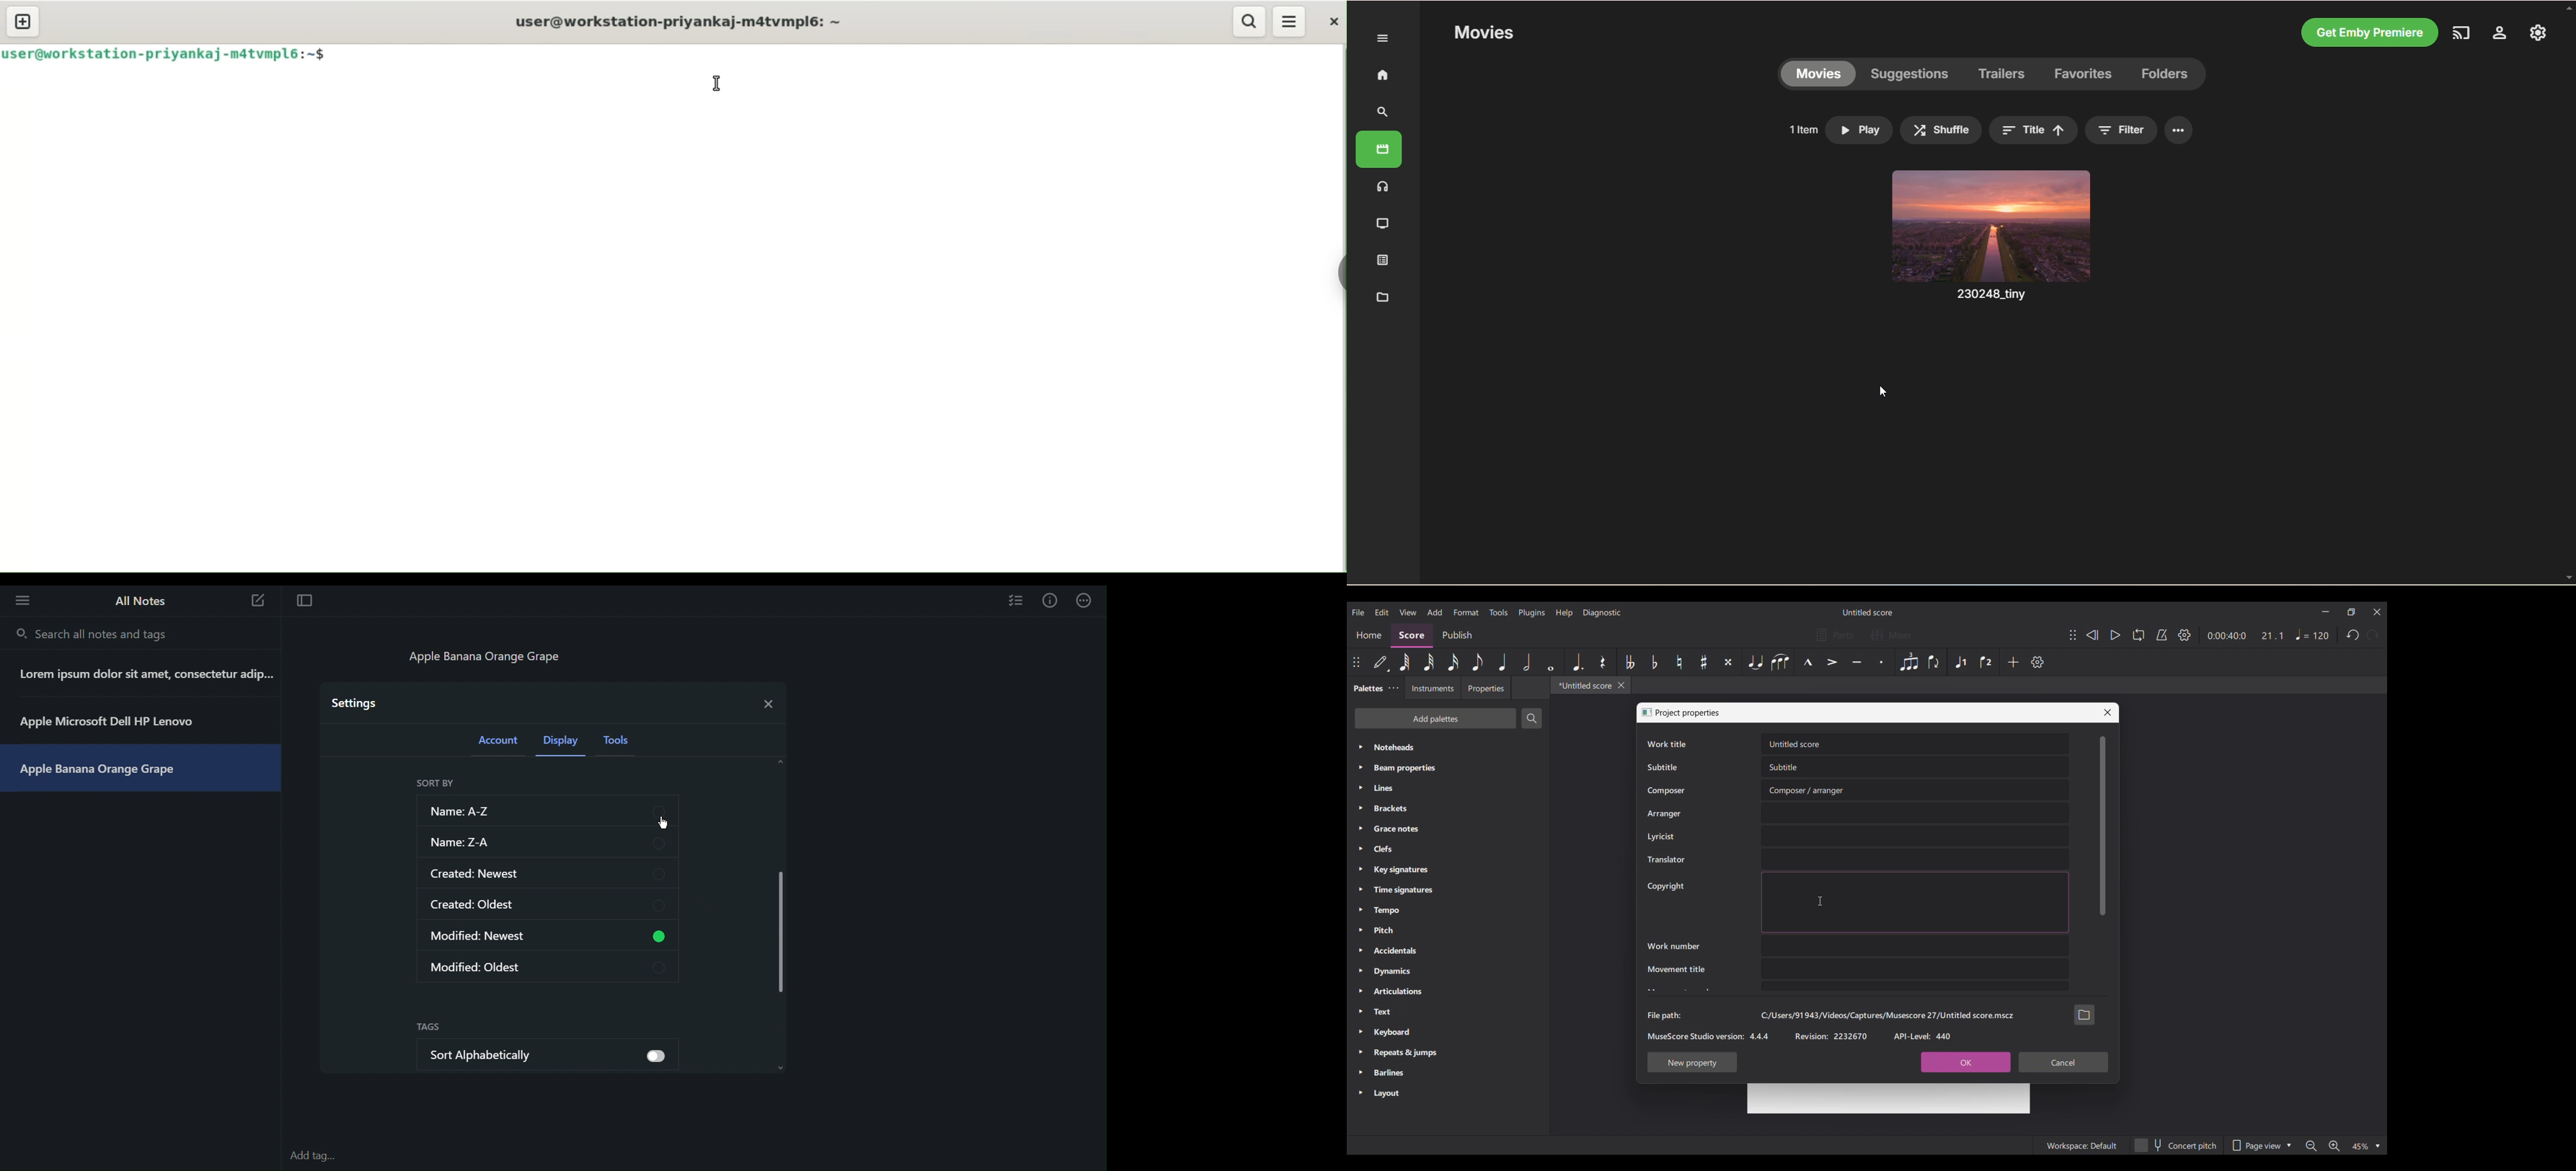 Image resolution: width=2576 pixels, height=1176 pixels. Describe the element at coordinates (139, 601) in the screenshot. I see `All Notes` at that location.